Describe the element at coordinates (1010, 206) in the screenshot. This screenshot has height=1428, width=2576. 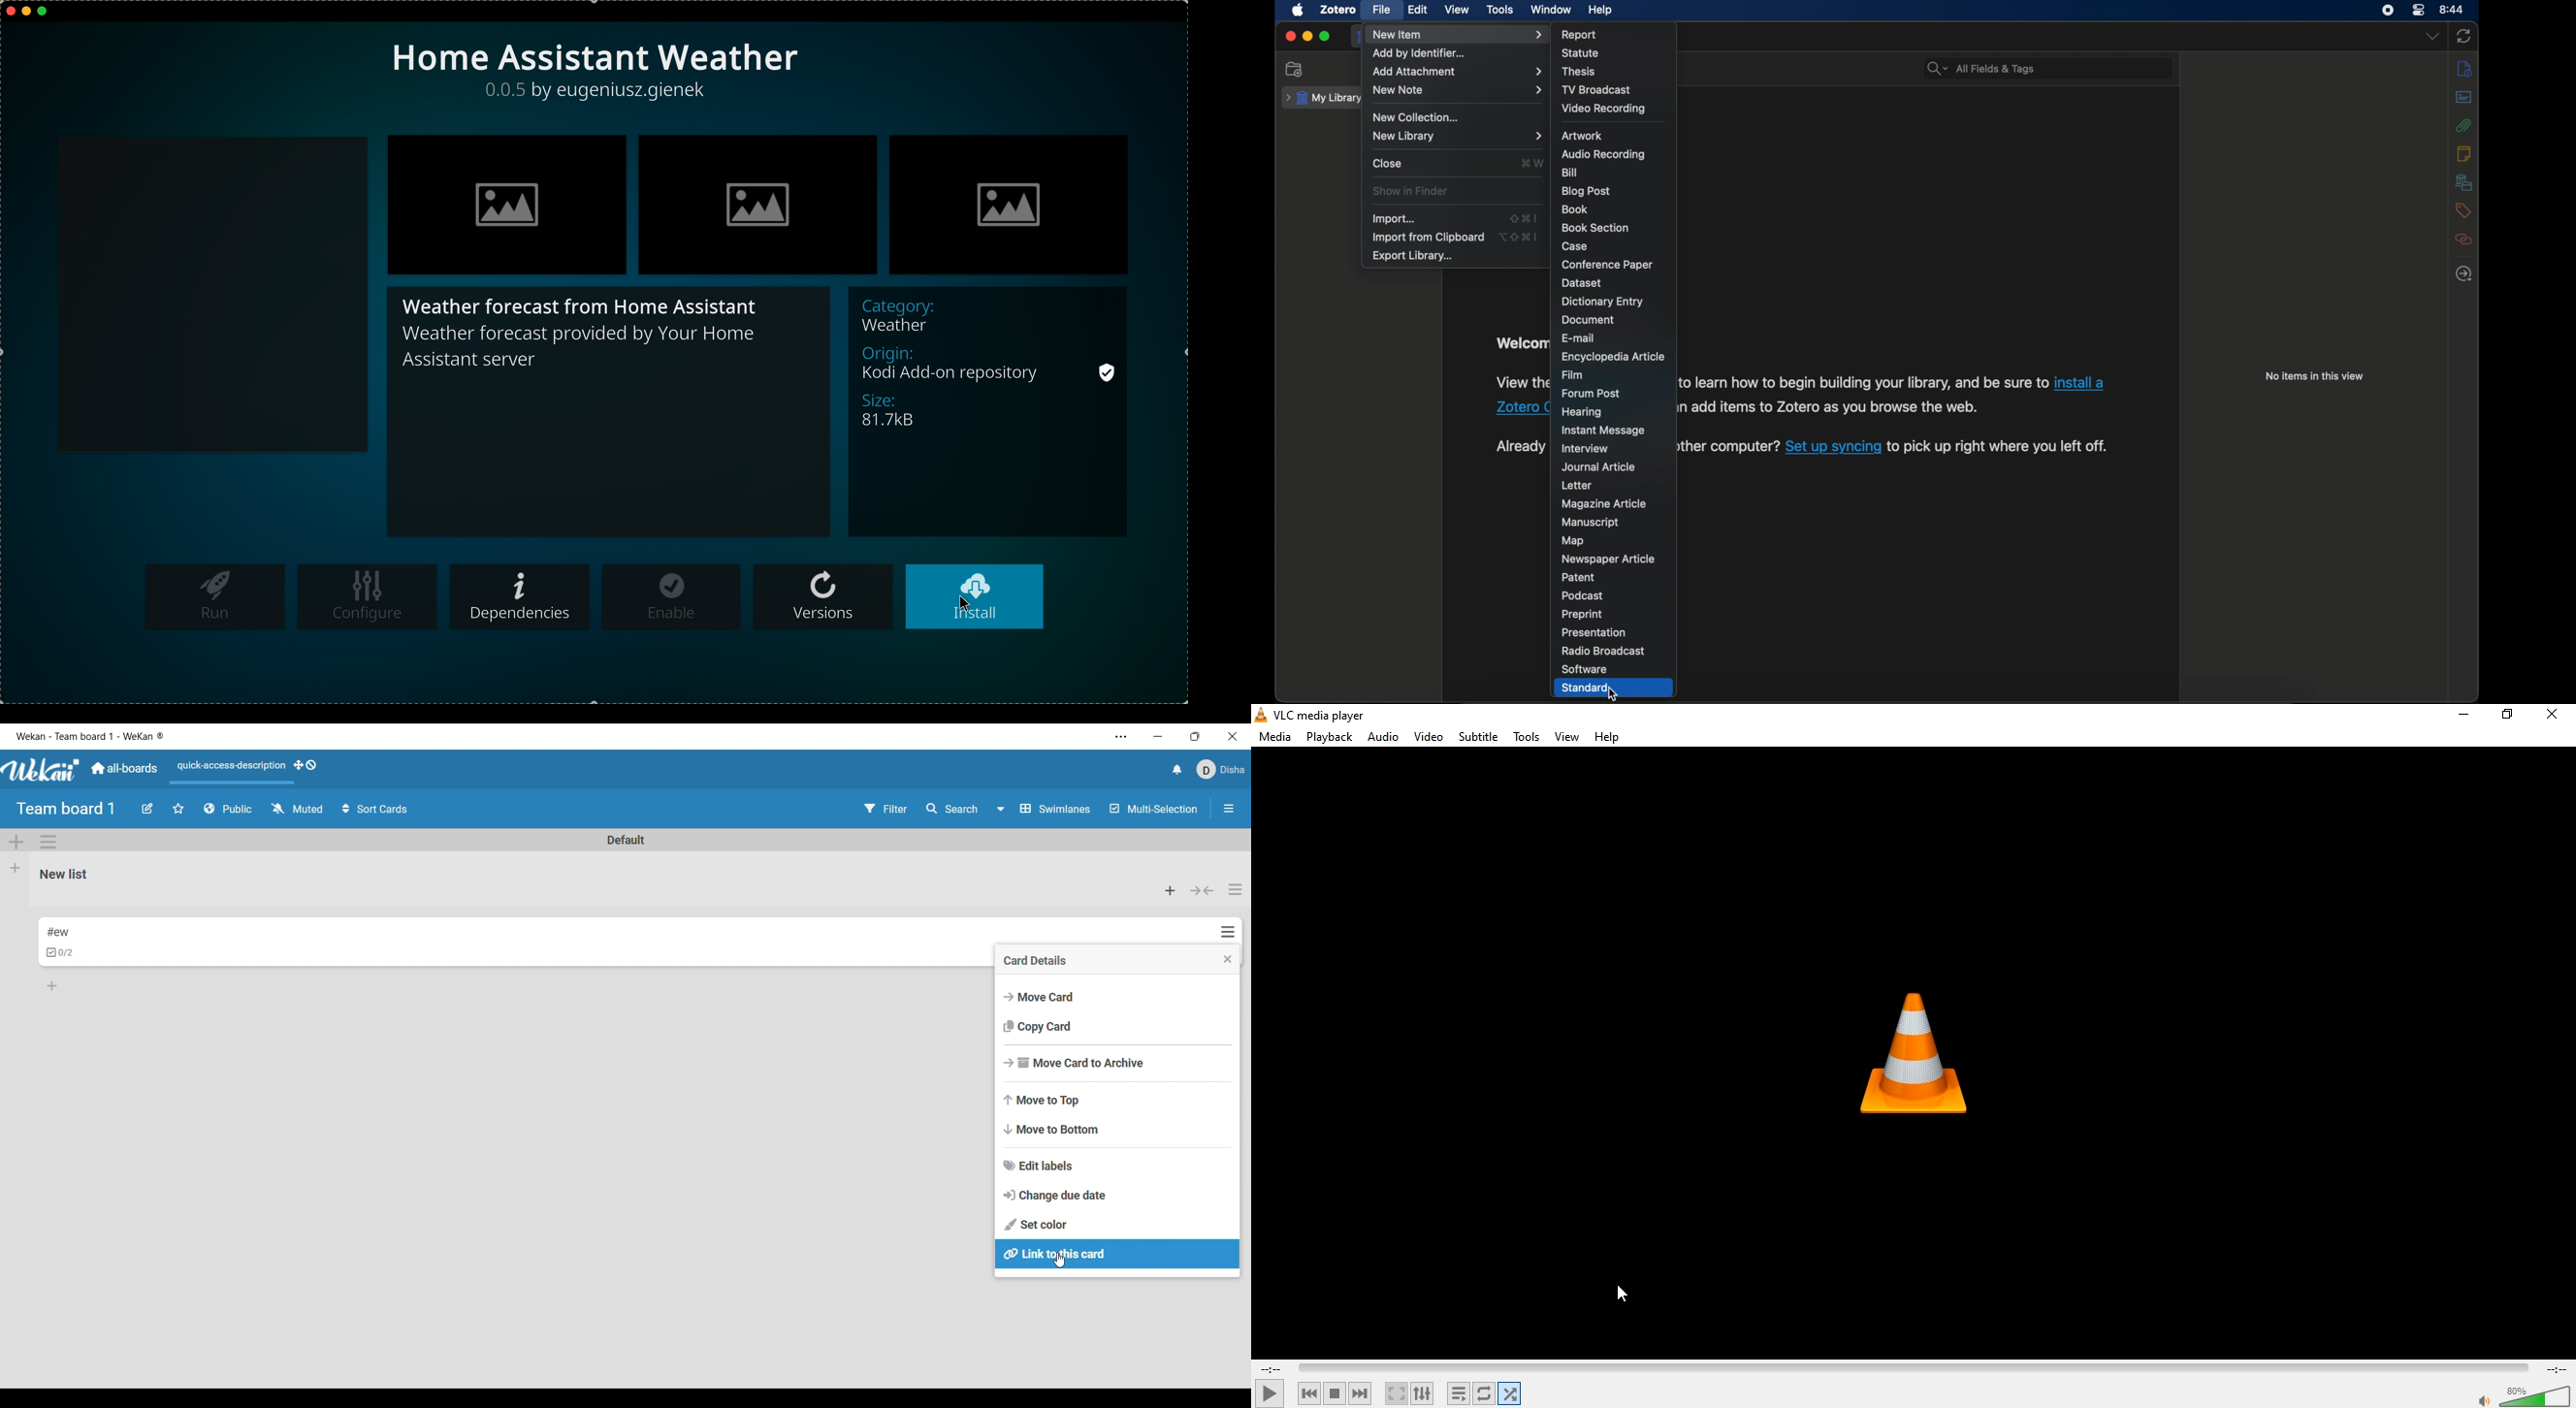
I see `image` at that location.